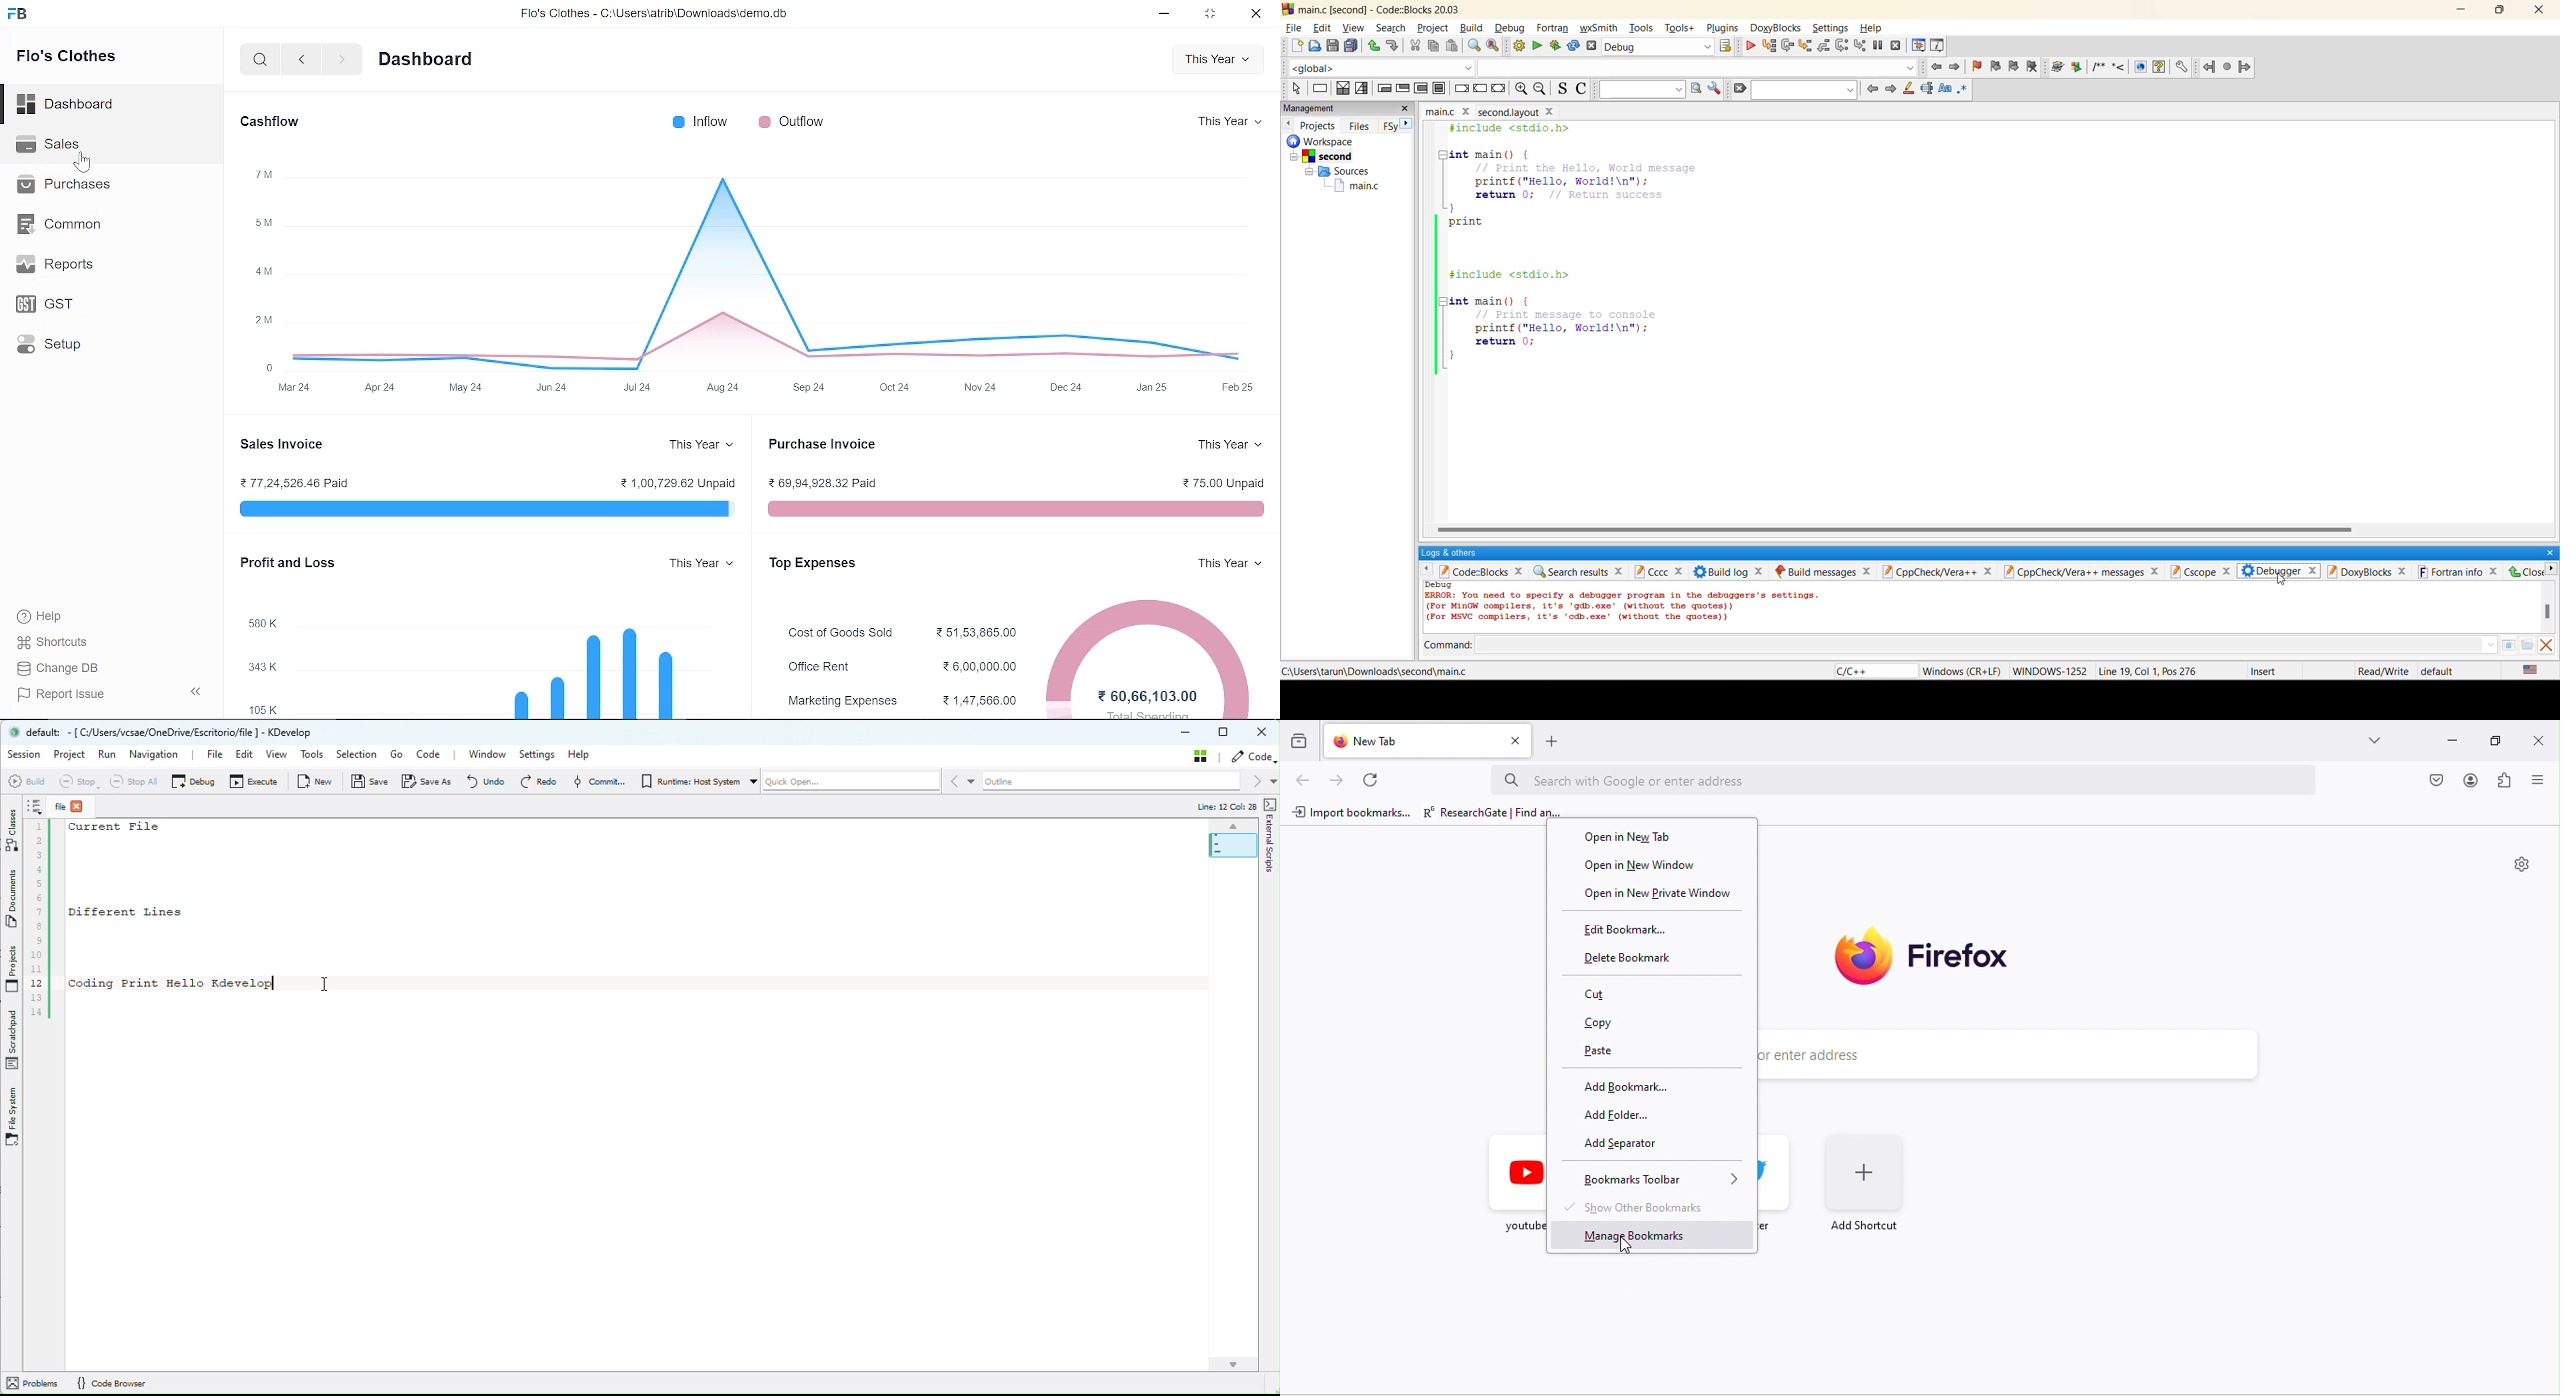 Image resolution: width=2576 pixels, height=1400 pixels. I want to click on toggle comments, so click(1581, 91).